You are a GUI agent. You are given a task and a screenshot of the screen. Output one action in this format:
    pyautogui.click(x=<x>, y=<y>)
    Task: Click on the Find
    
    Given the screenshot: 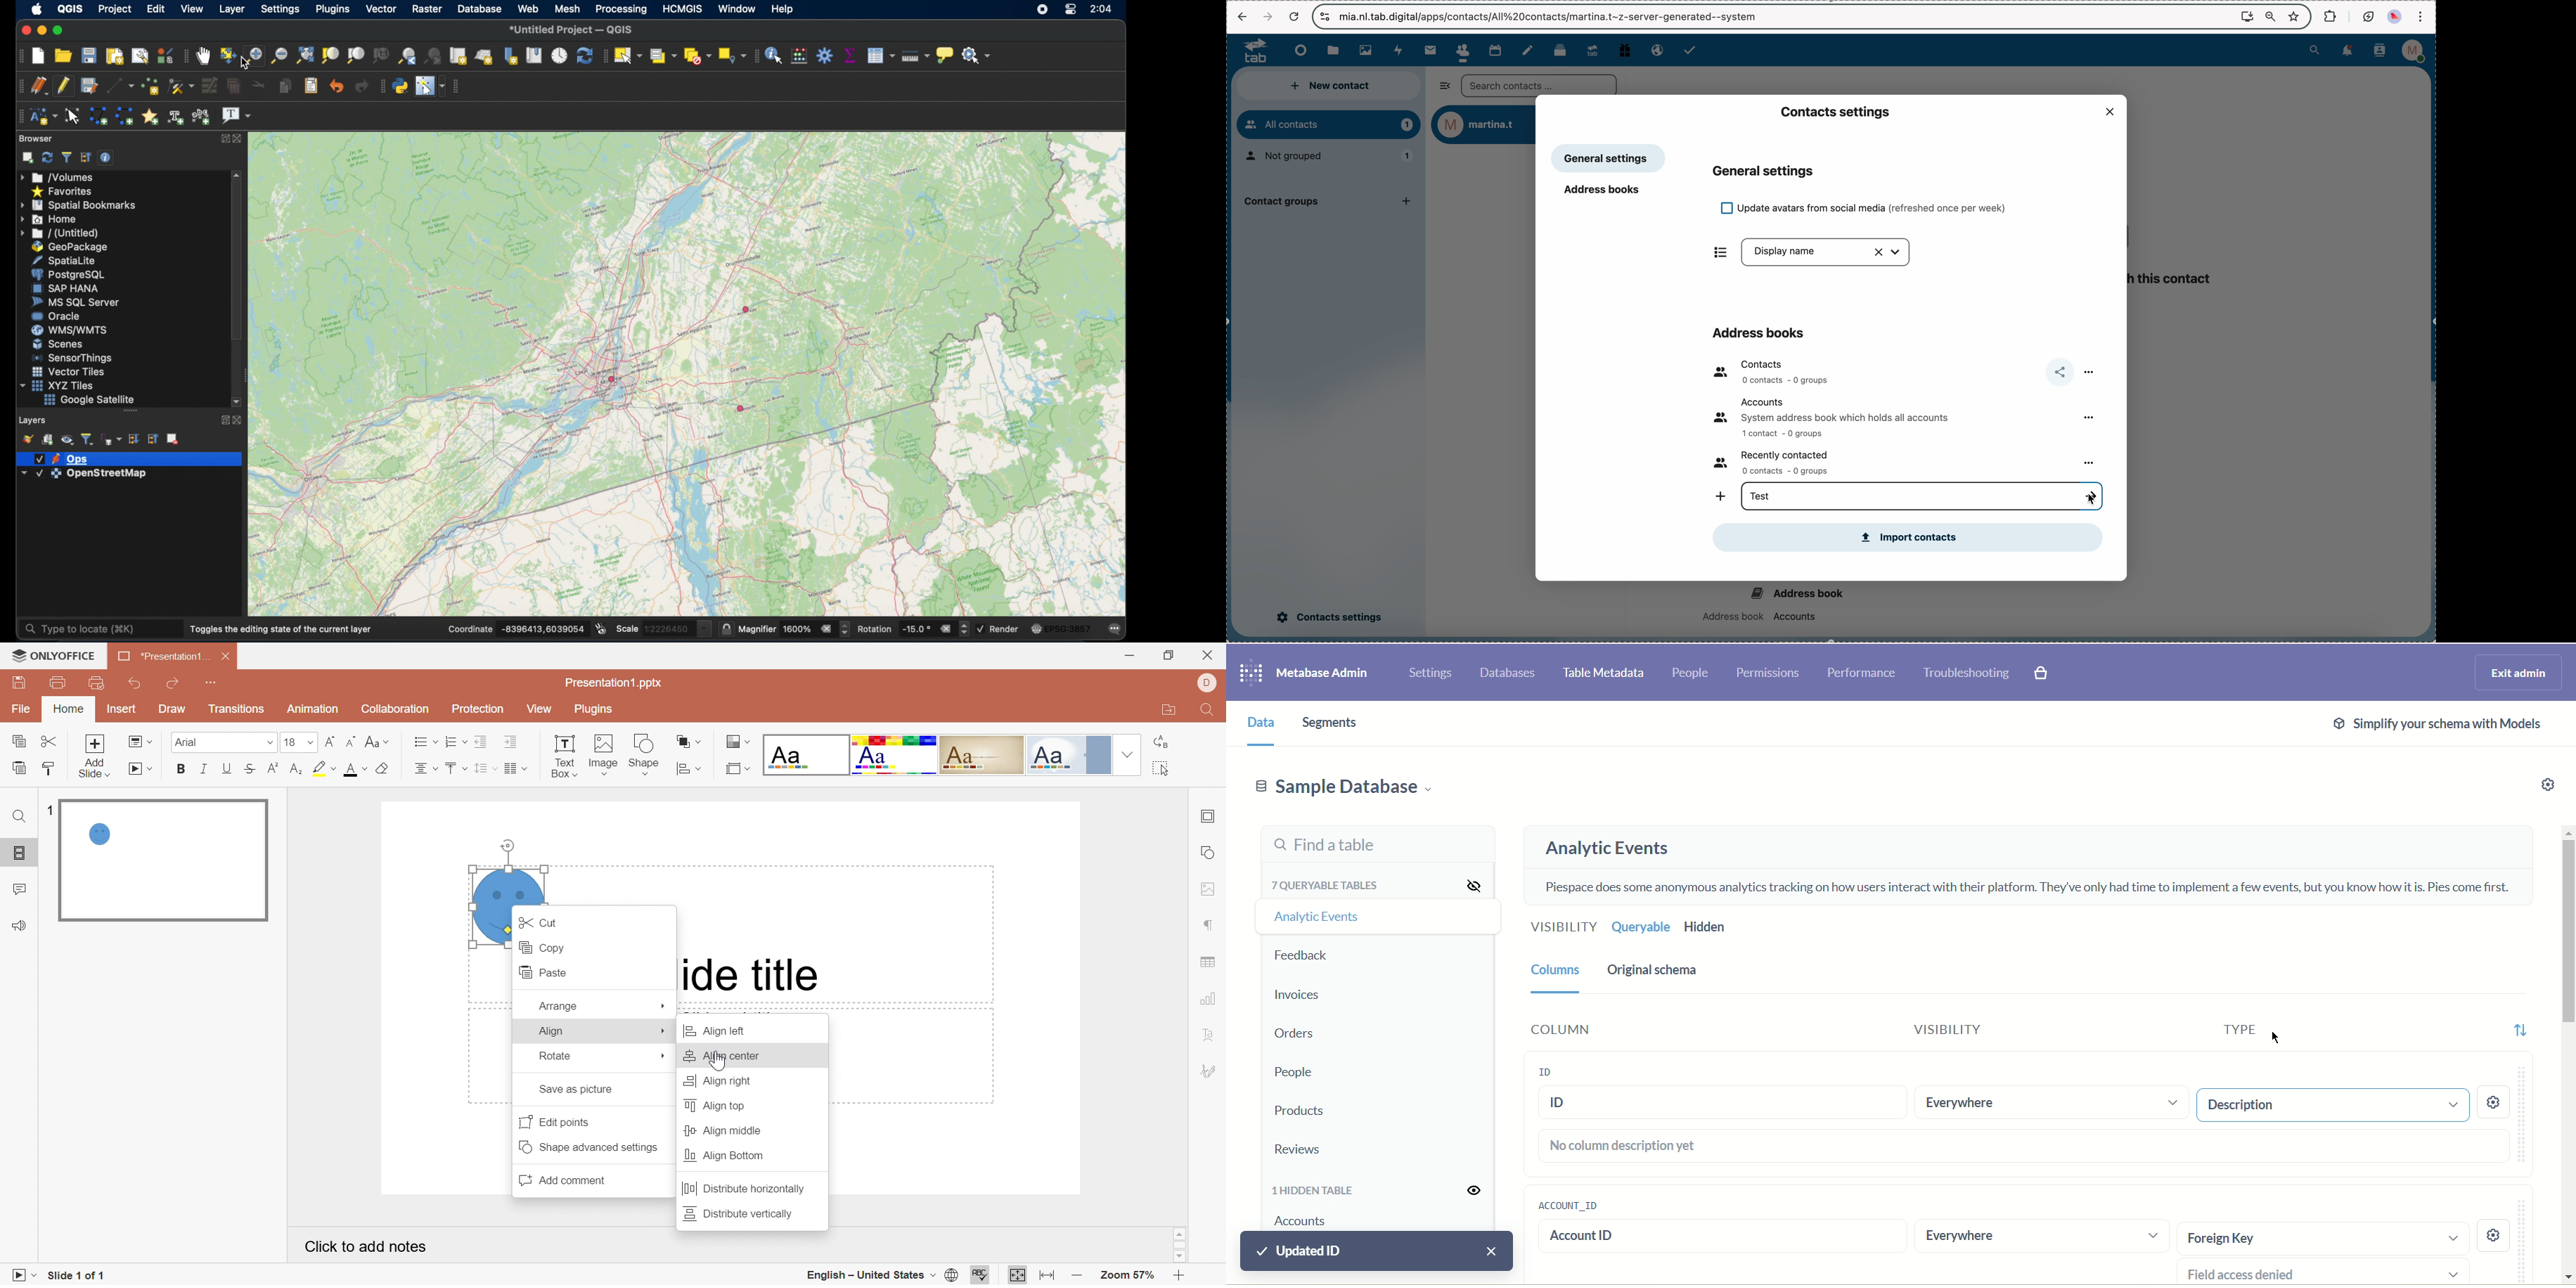 What is the action you would take?
    pyautogui.click(x=19, y=816)
    